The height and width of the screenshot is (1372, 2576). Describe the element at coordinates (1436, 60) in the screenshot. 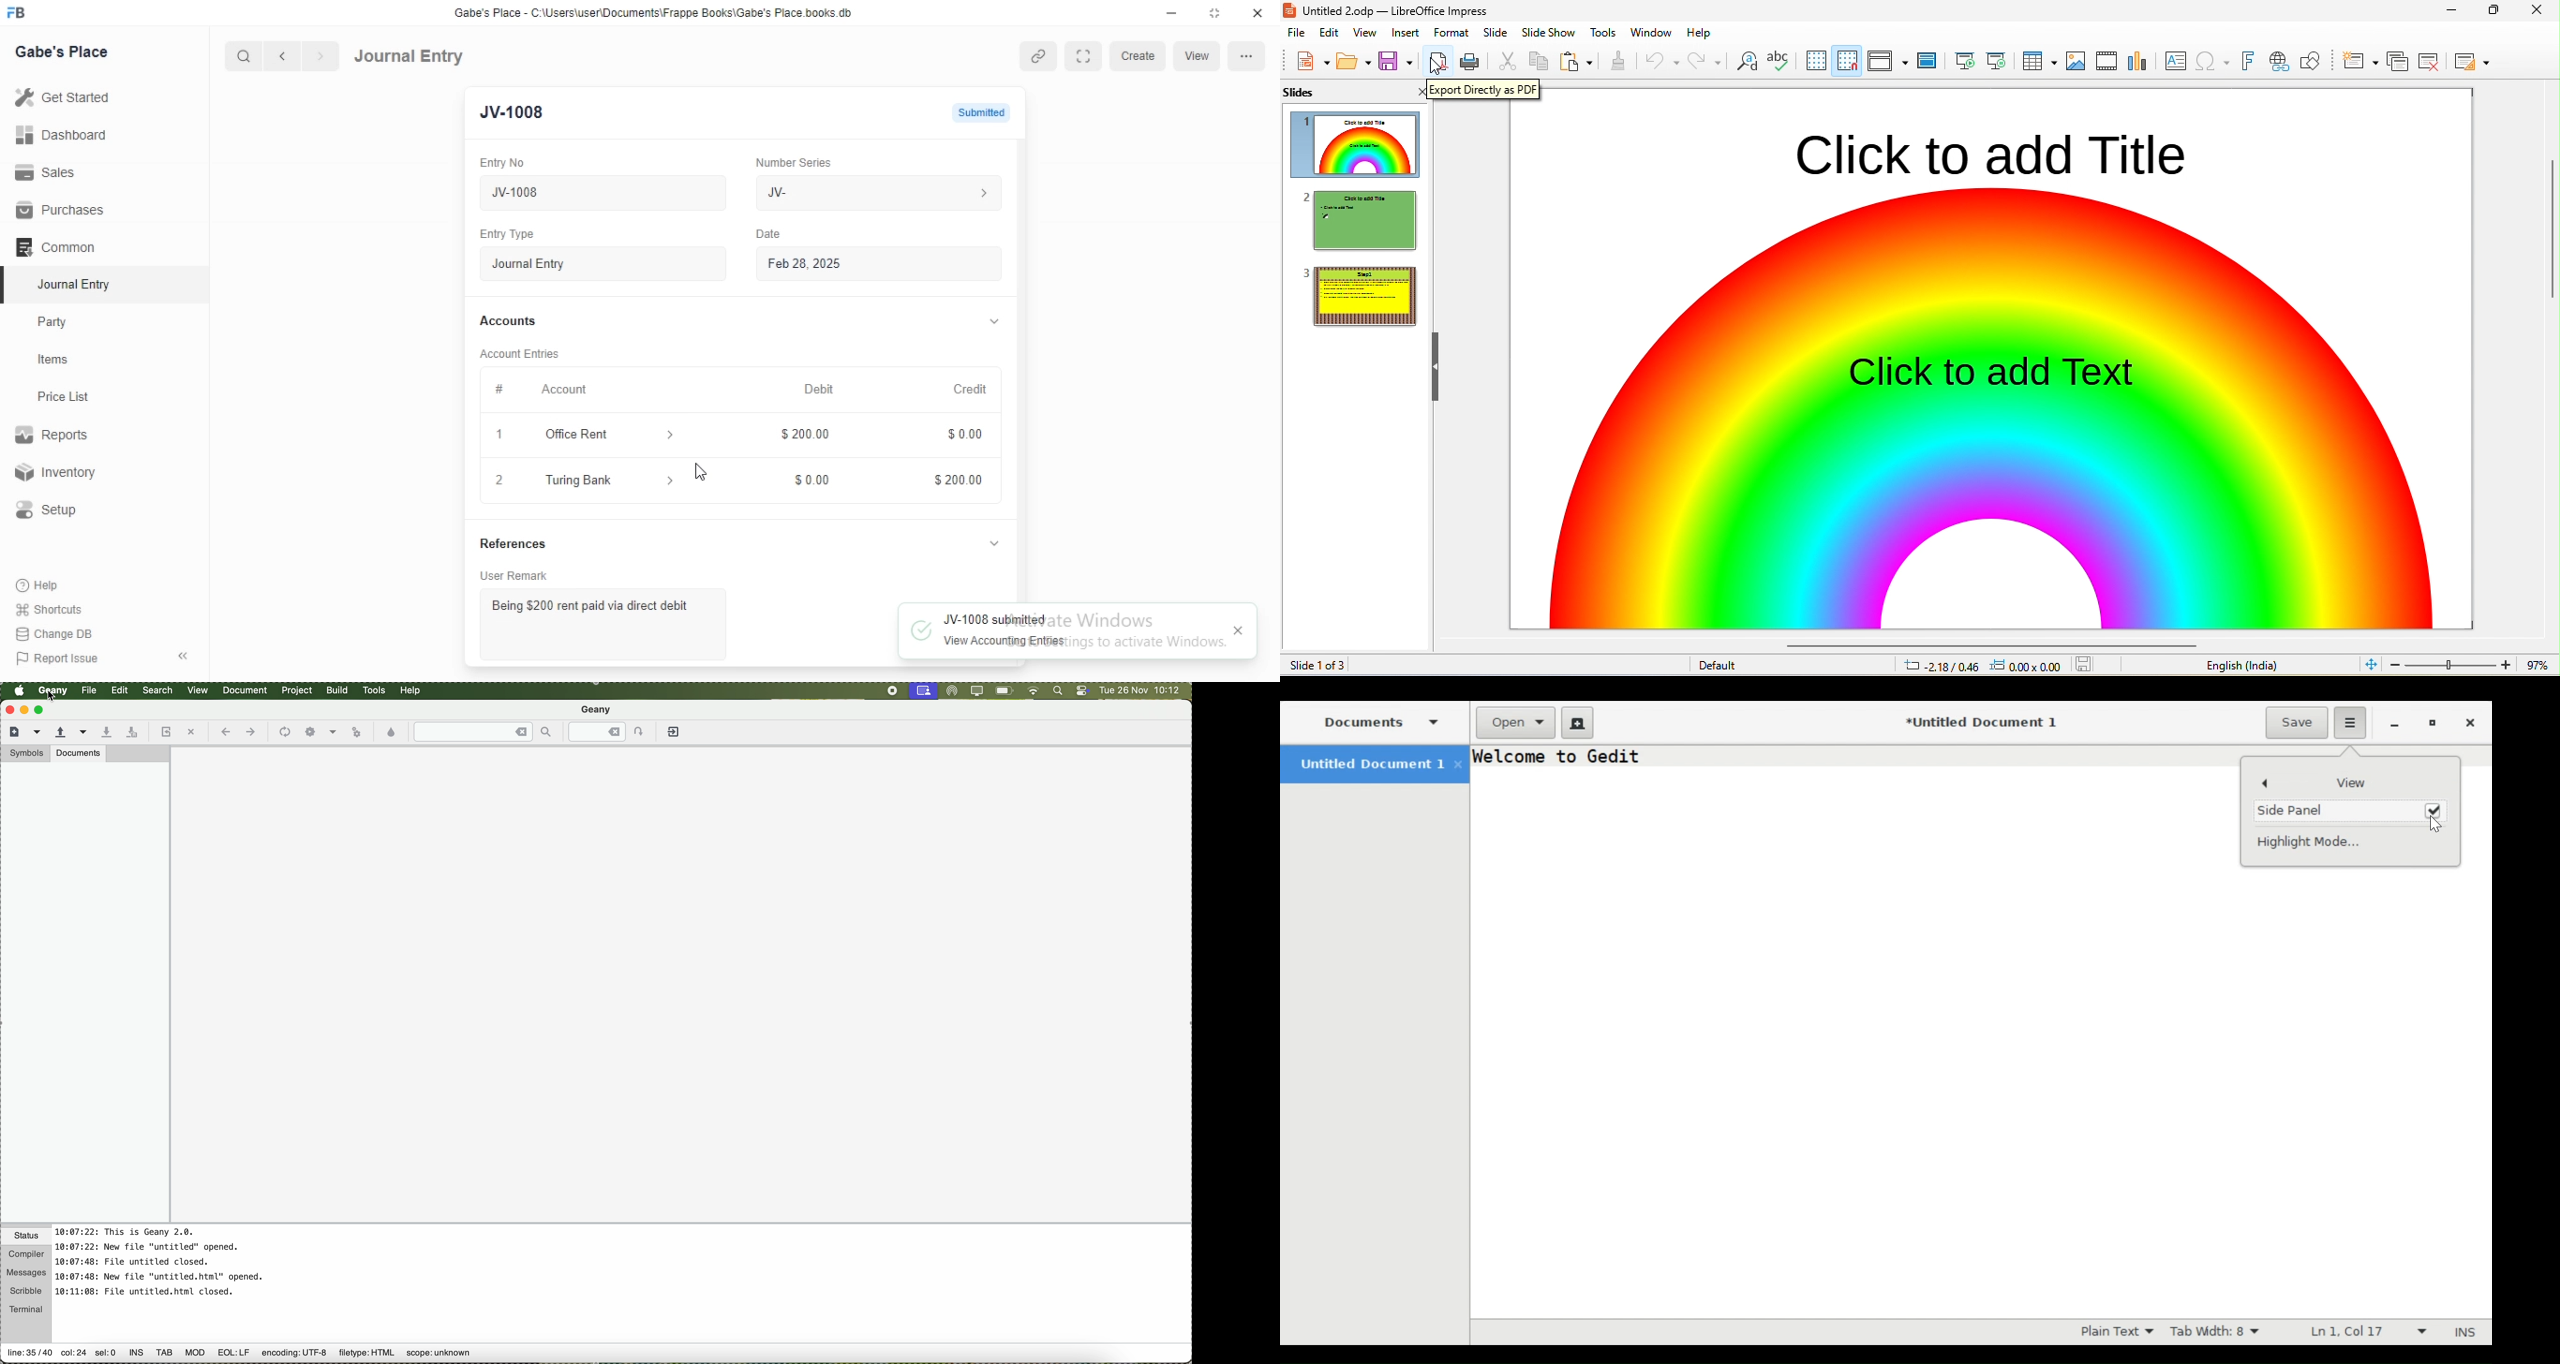

I see `export as pdf` at that location.